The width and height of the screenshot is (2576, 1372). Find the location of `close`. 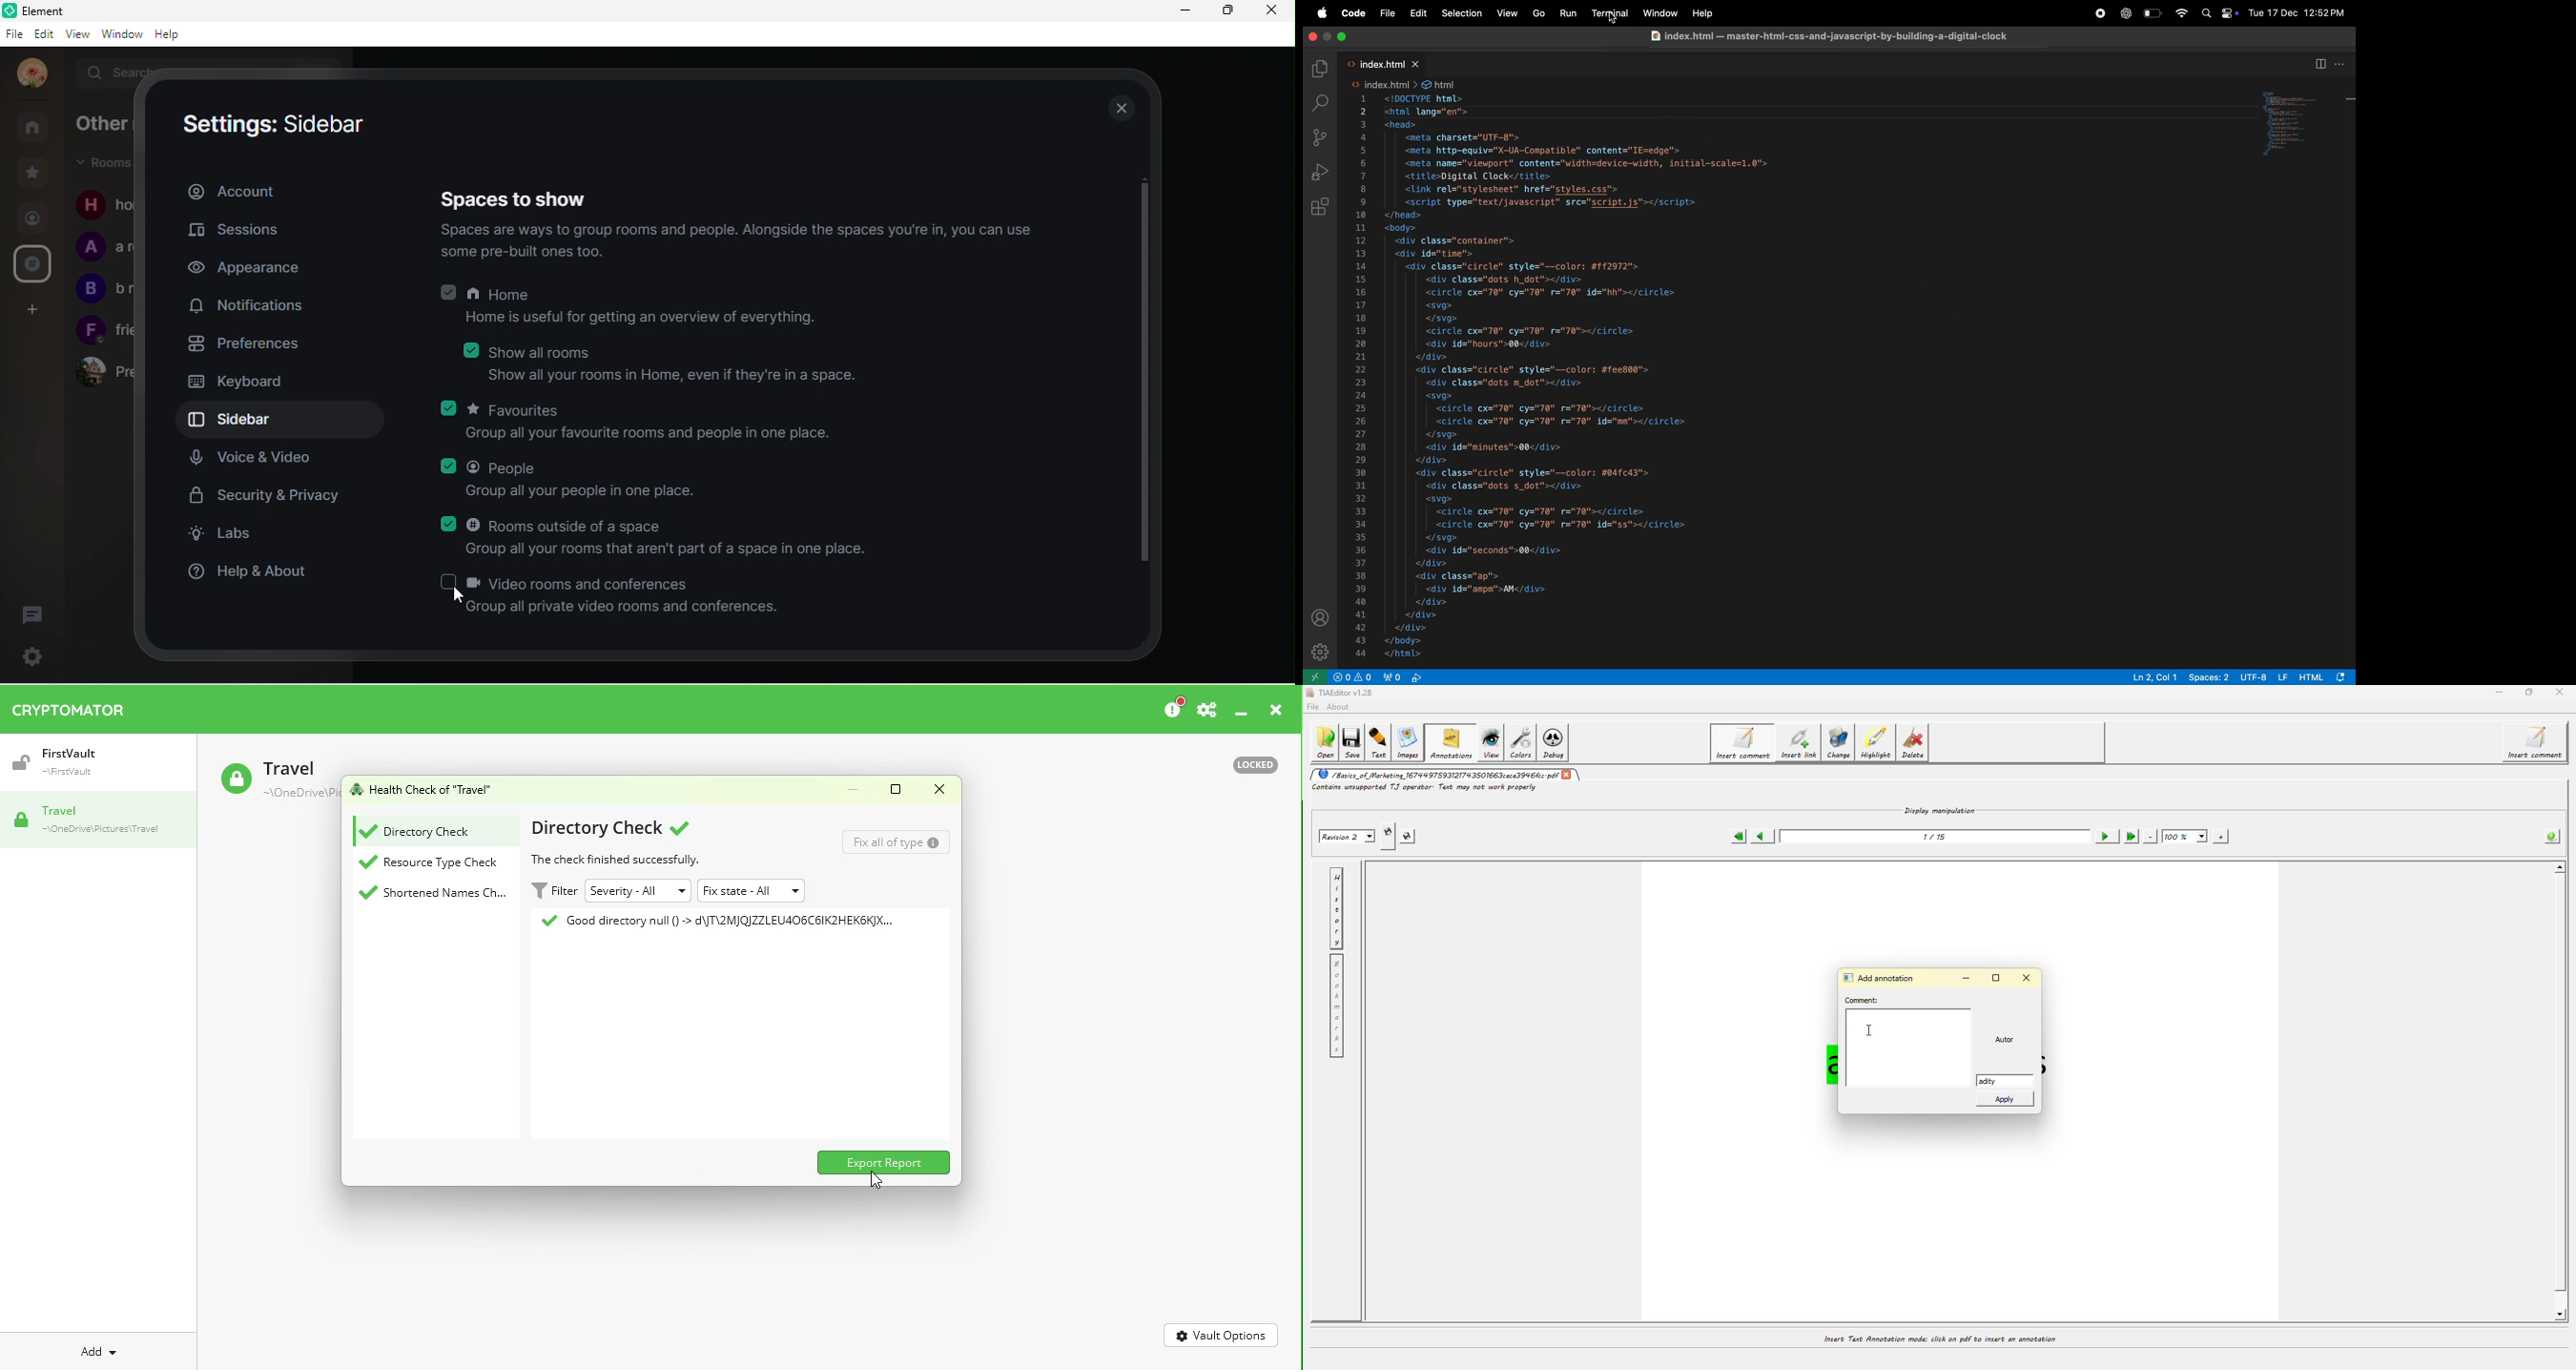

close is located at coordinates (1275, 12).